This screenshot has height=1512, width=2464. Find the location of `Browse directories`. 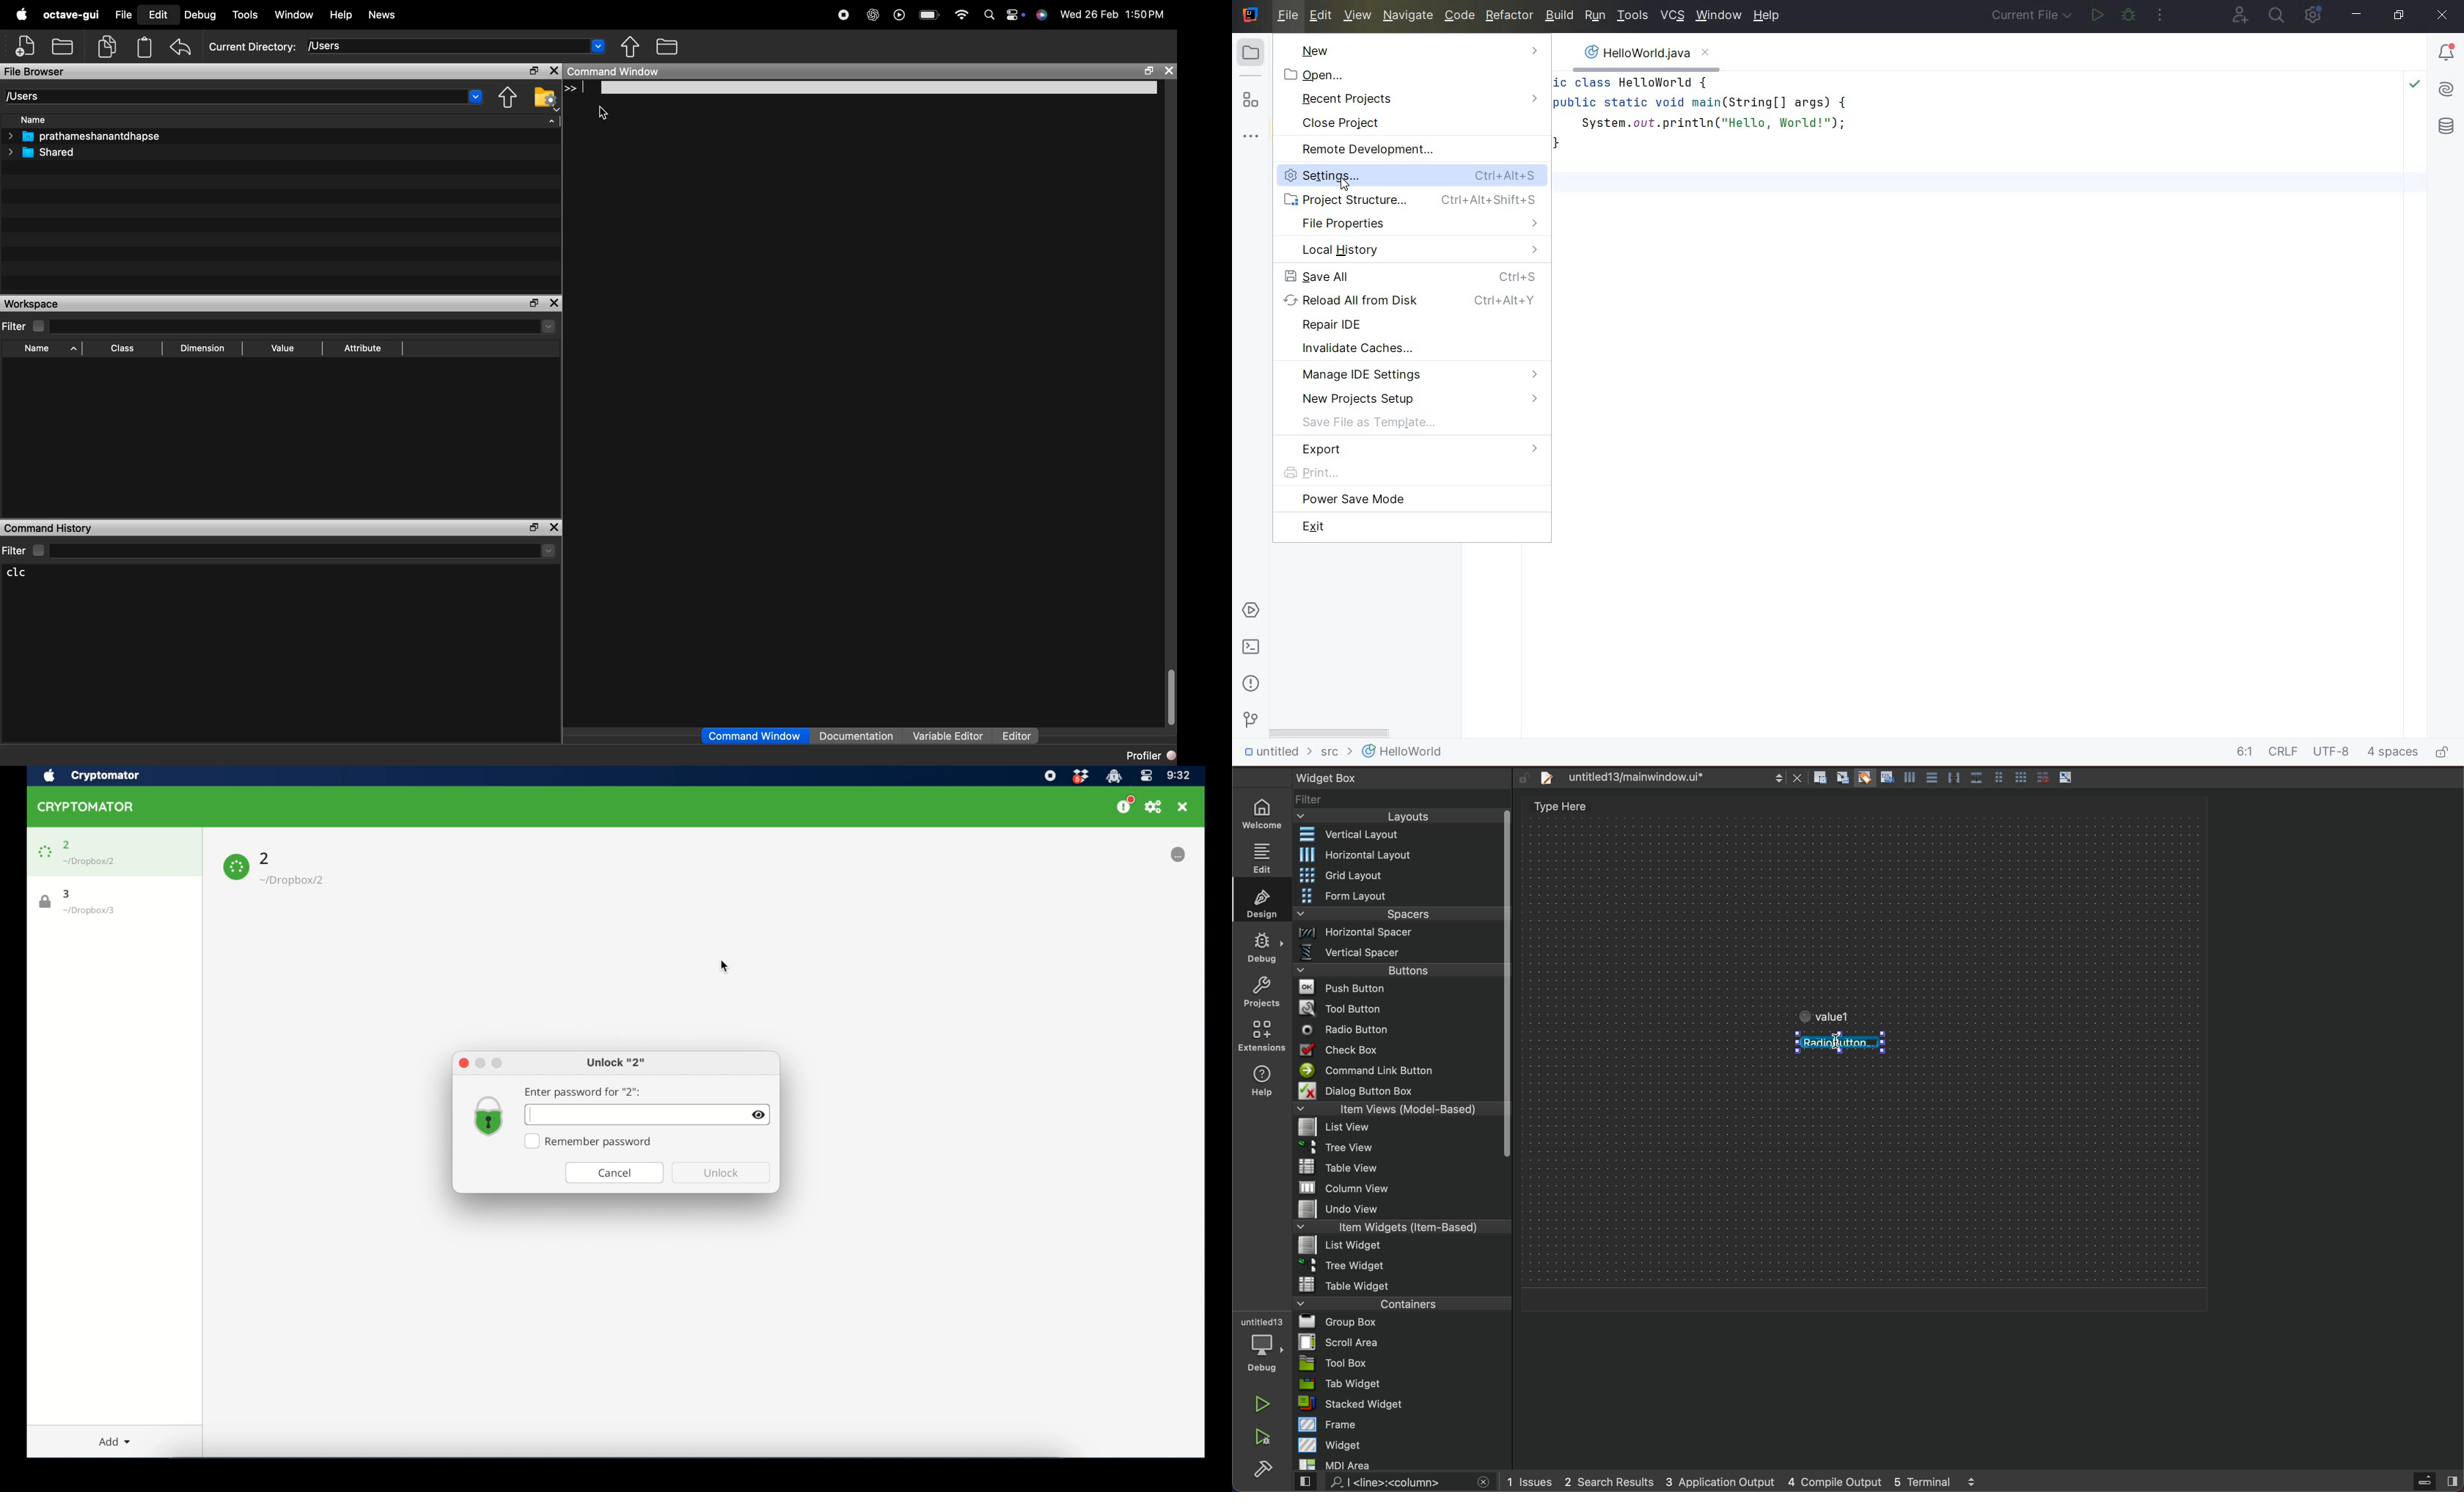

Browse directories is located at coordinates (669, 46).